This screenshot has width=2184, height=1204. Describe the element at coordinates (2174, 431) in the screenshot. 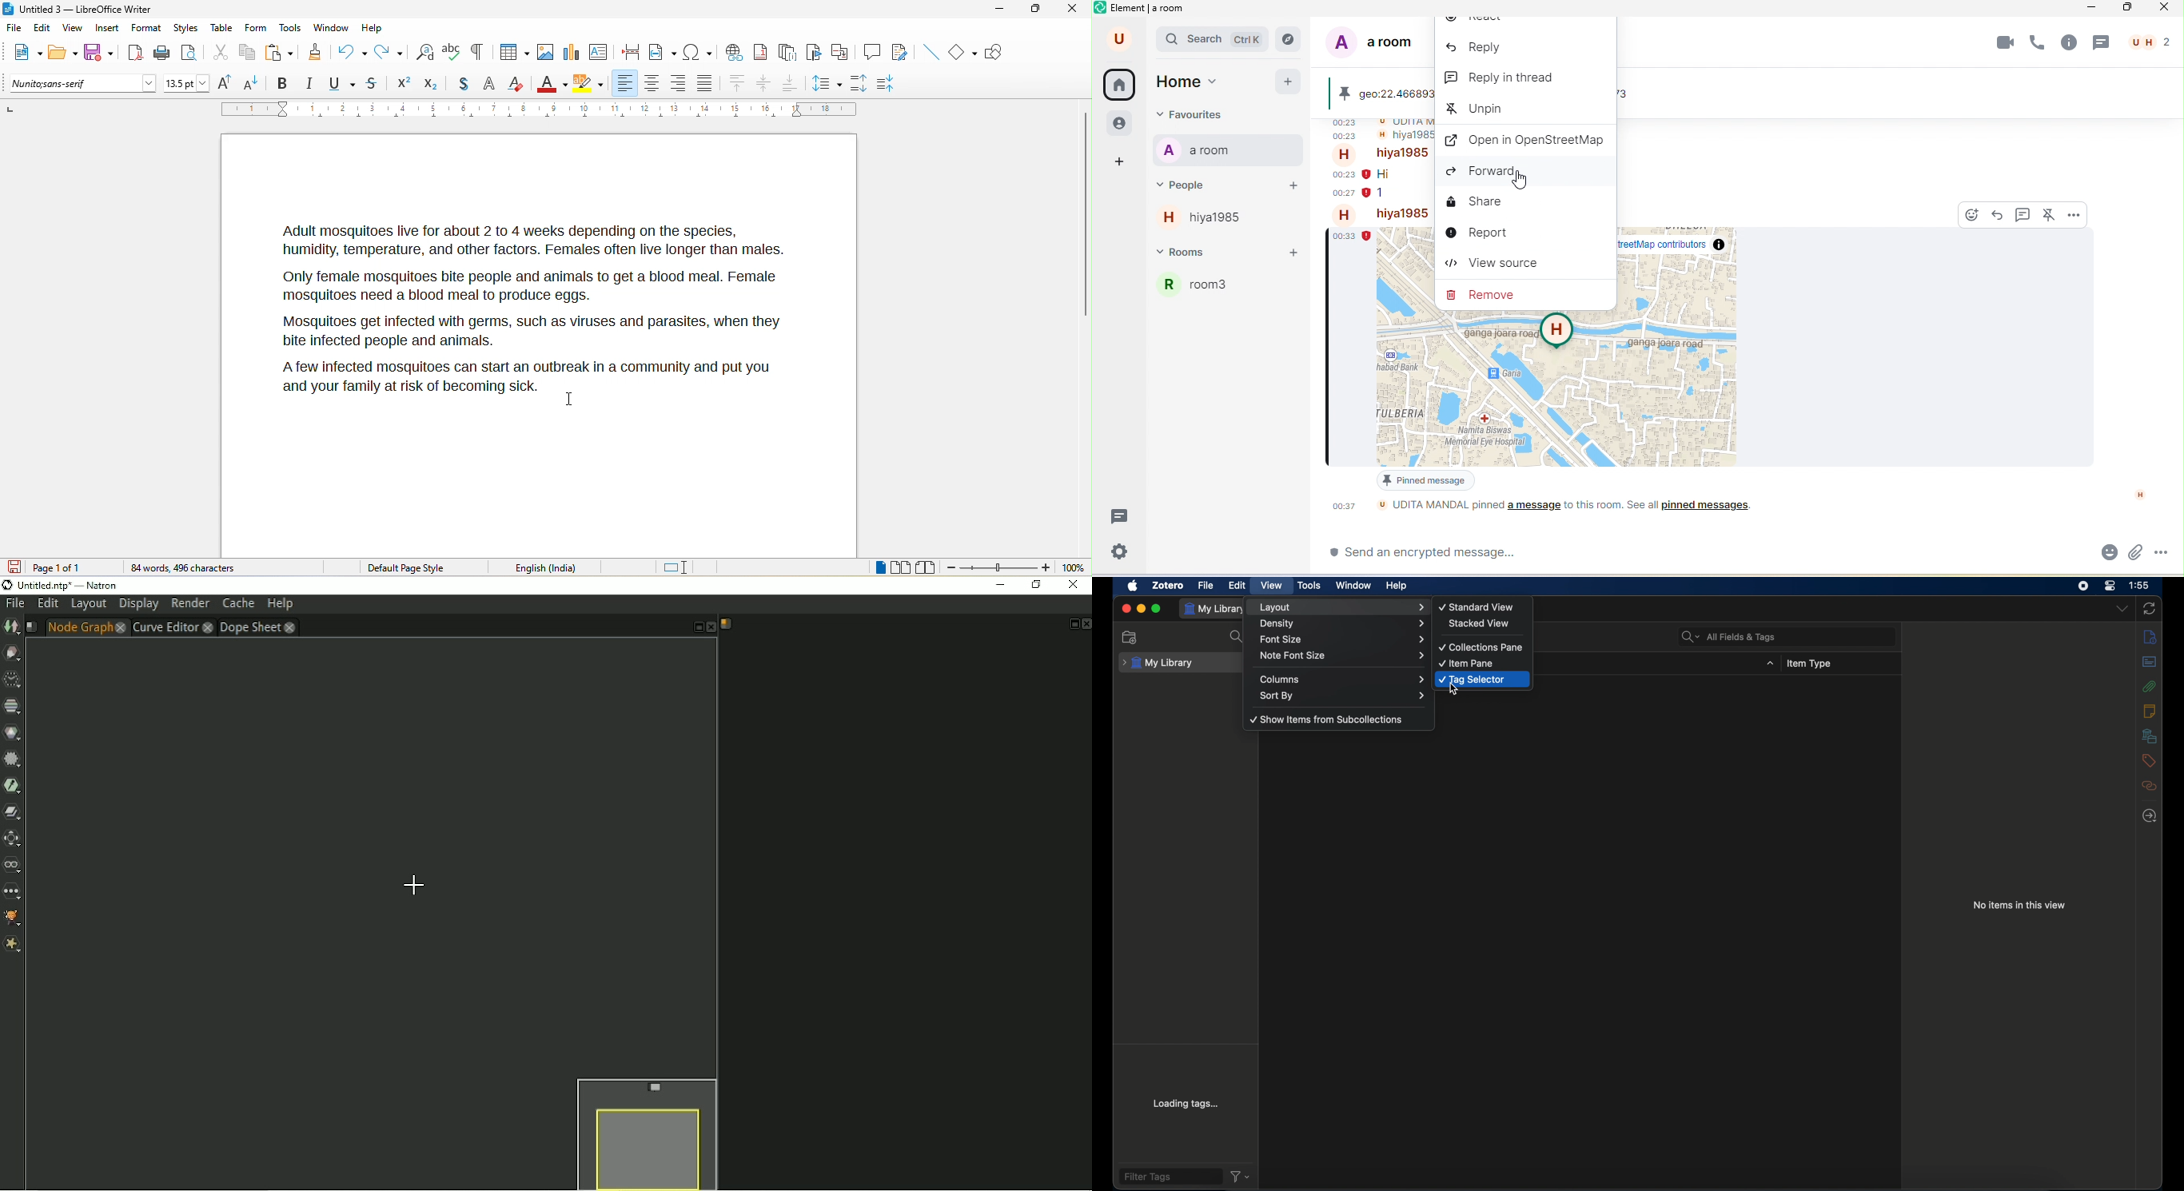

I see `vertical scroll bar` at that location.